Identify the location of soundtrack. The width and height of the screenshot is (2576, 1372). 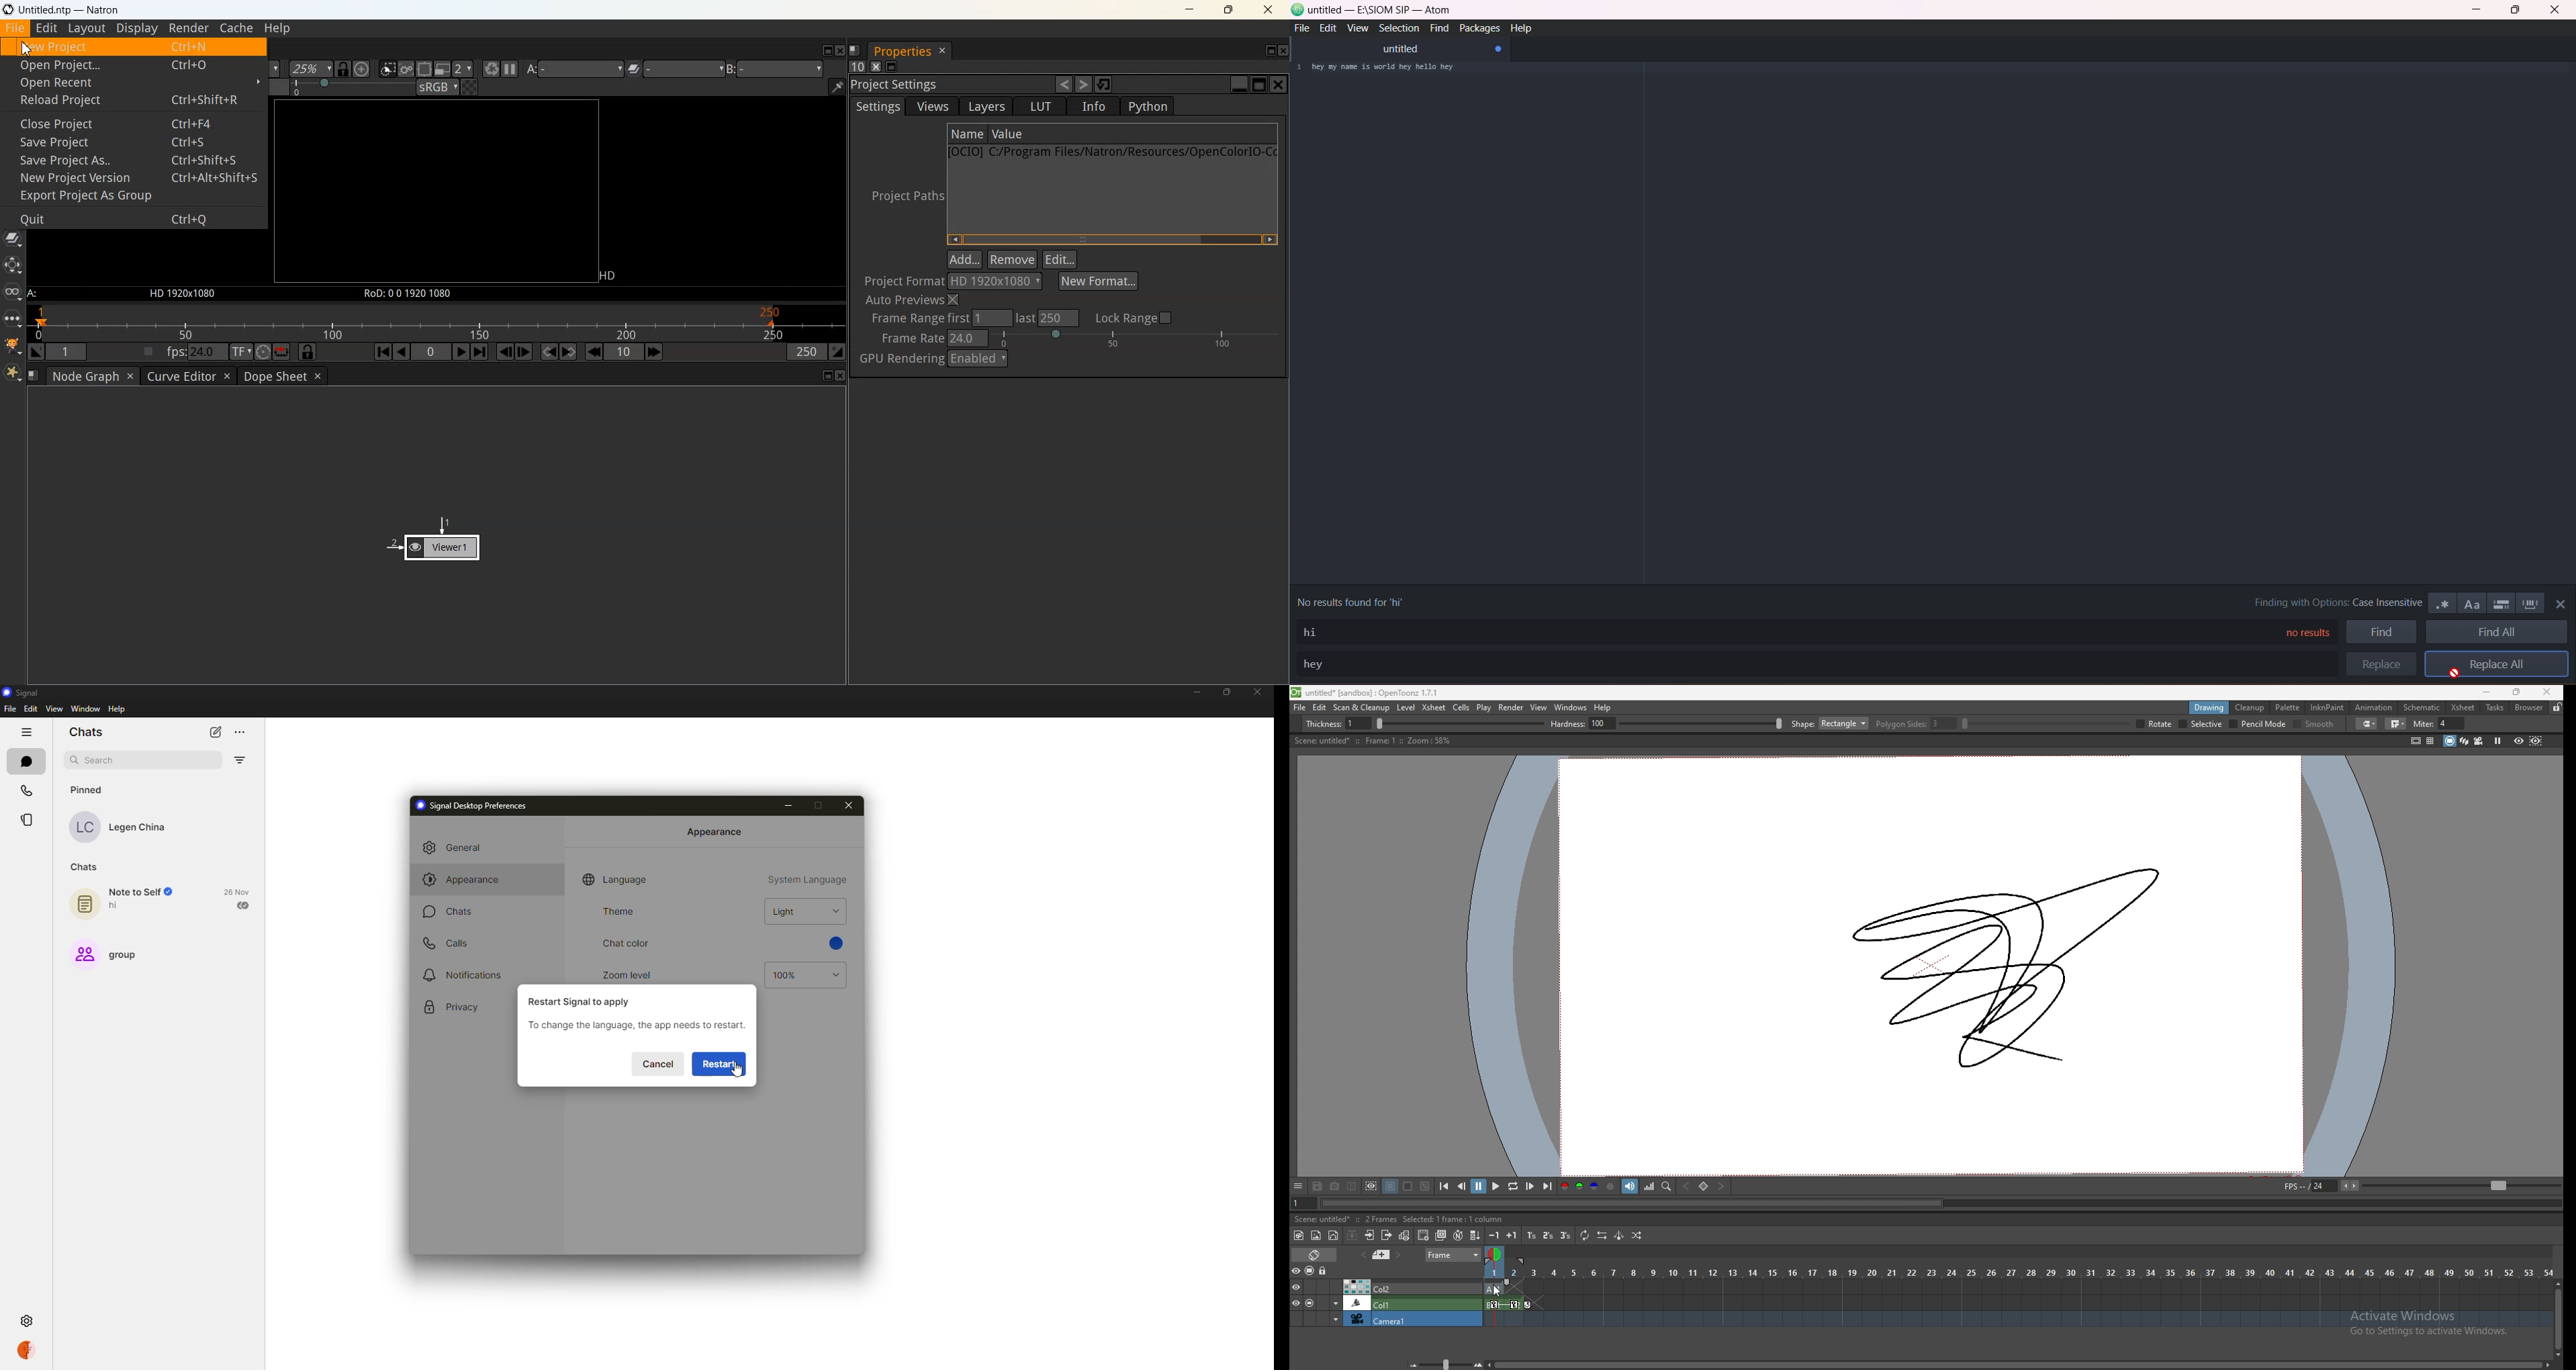
(1630, 1185).